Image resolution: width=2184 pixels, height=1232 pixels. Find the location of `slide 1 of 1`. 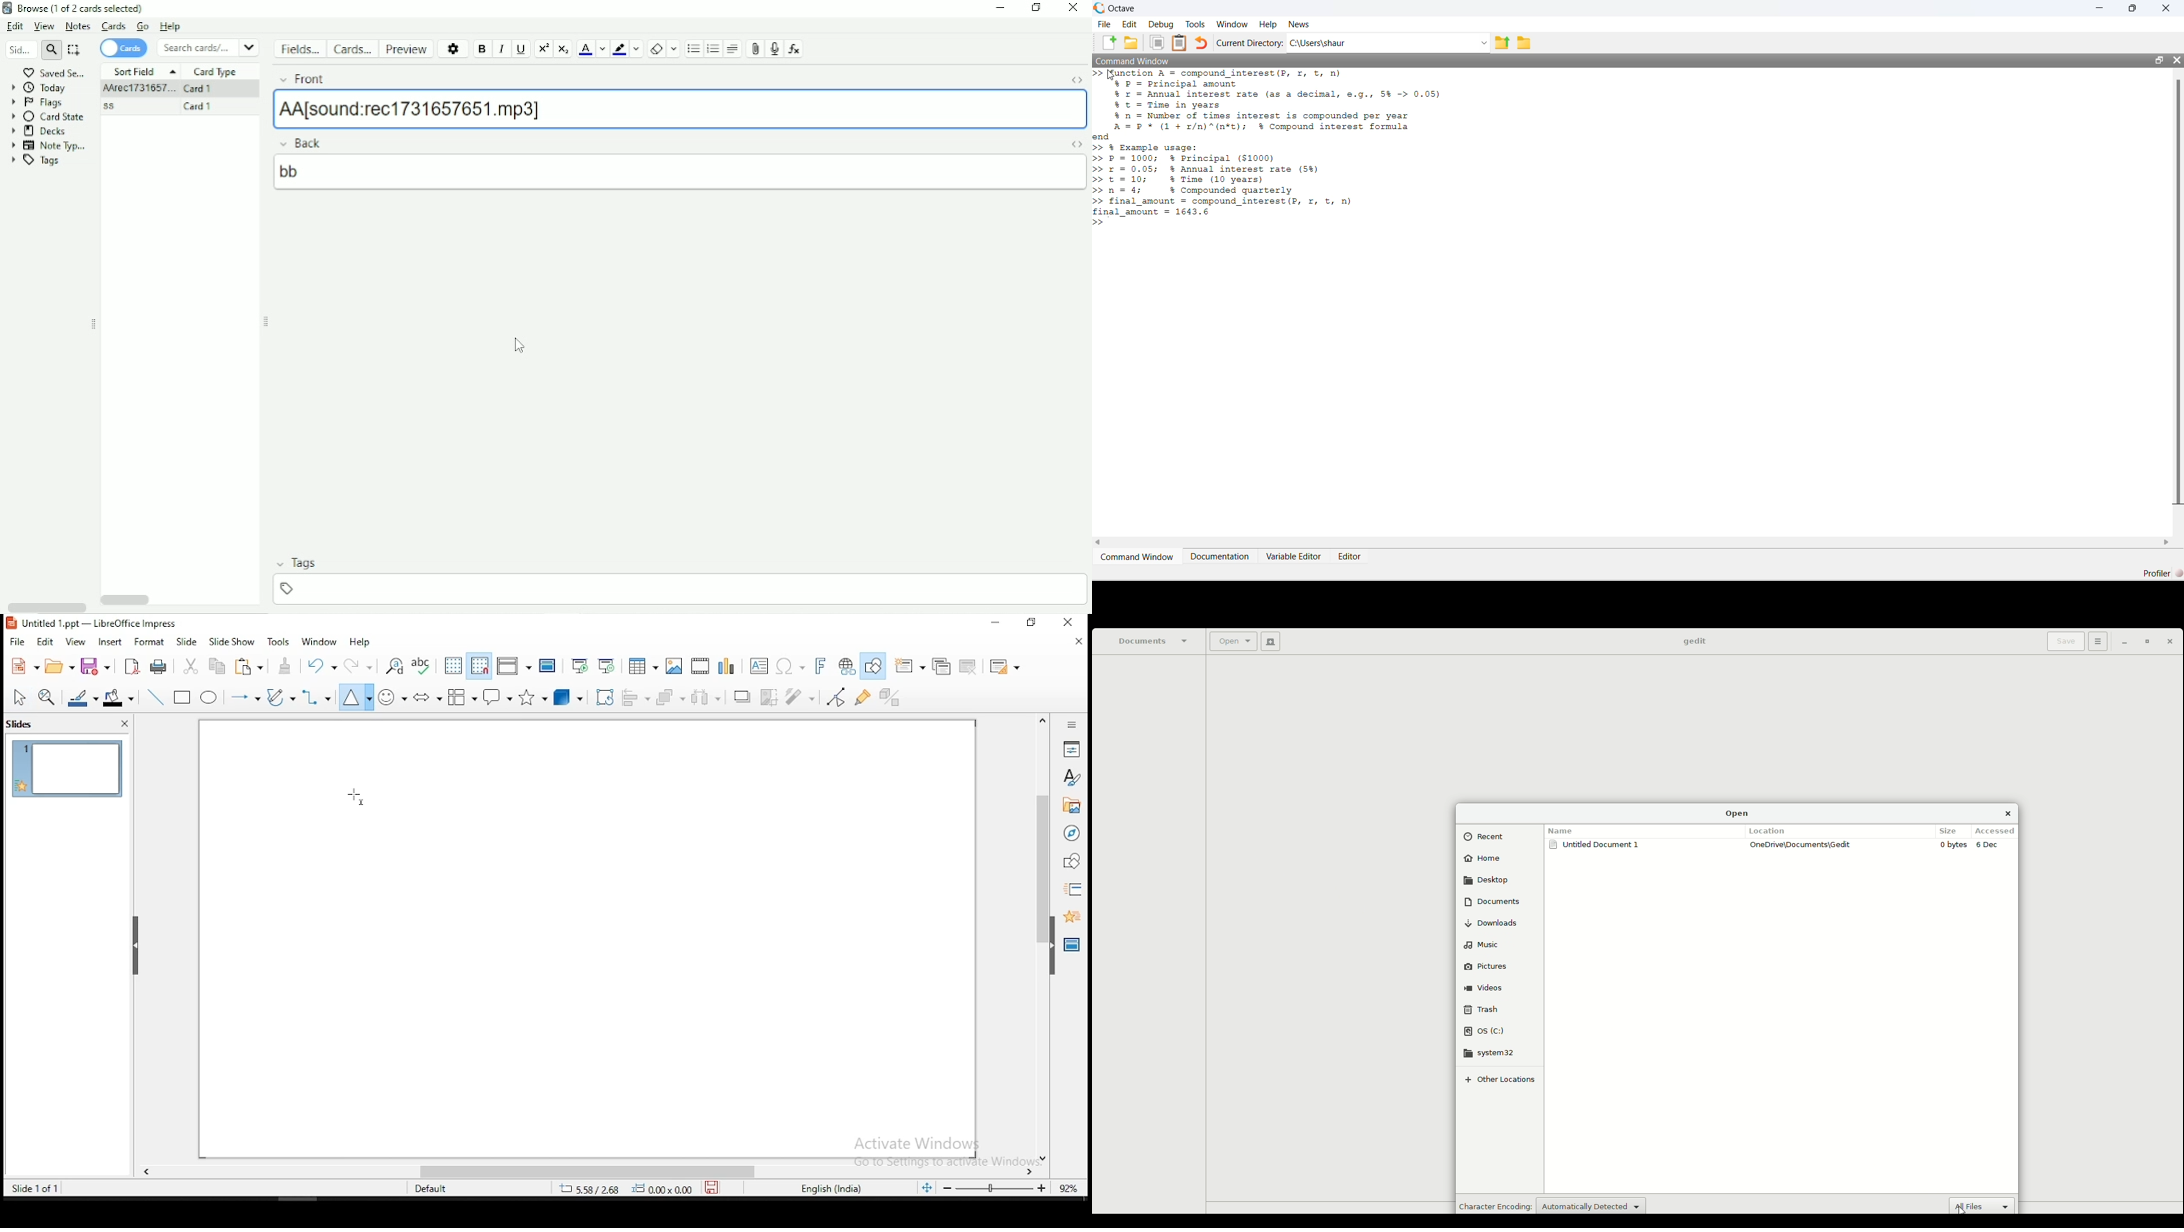

slide 1 of 1 is located at coordinates (34, 1186).